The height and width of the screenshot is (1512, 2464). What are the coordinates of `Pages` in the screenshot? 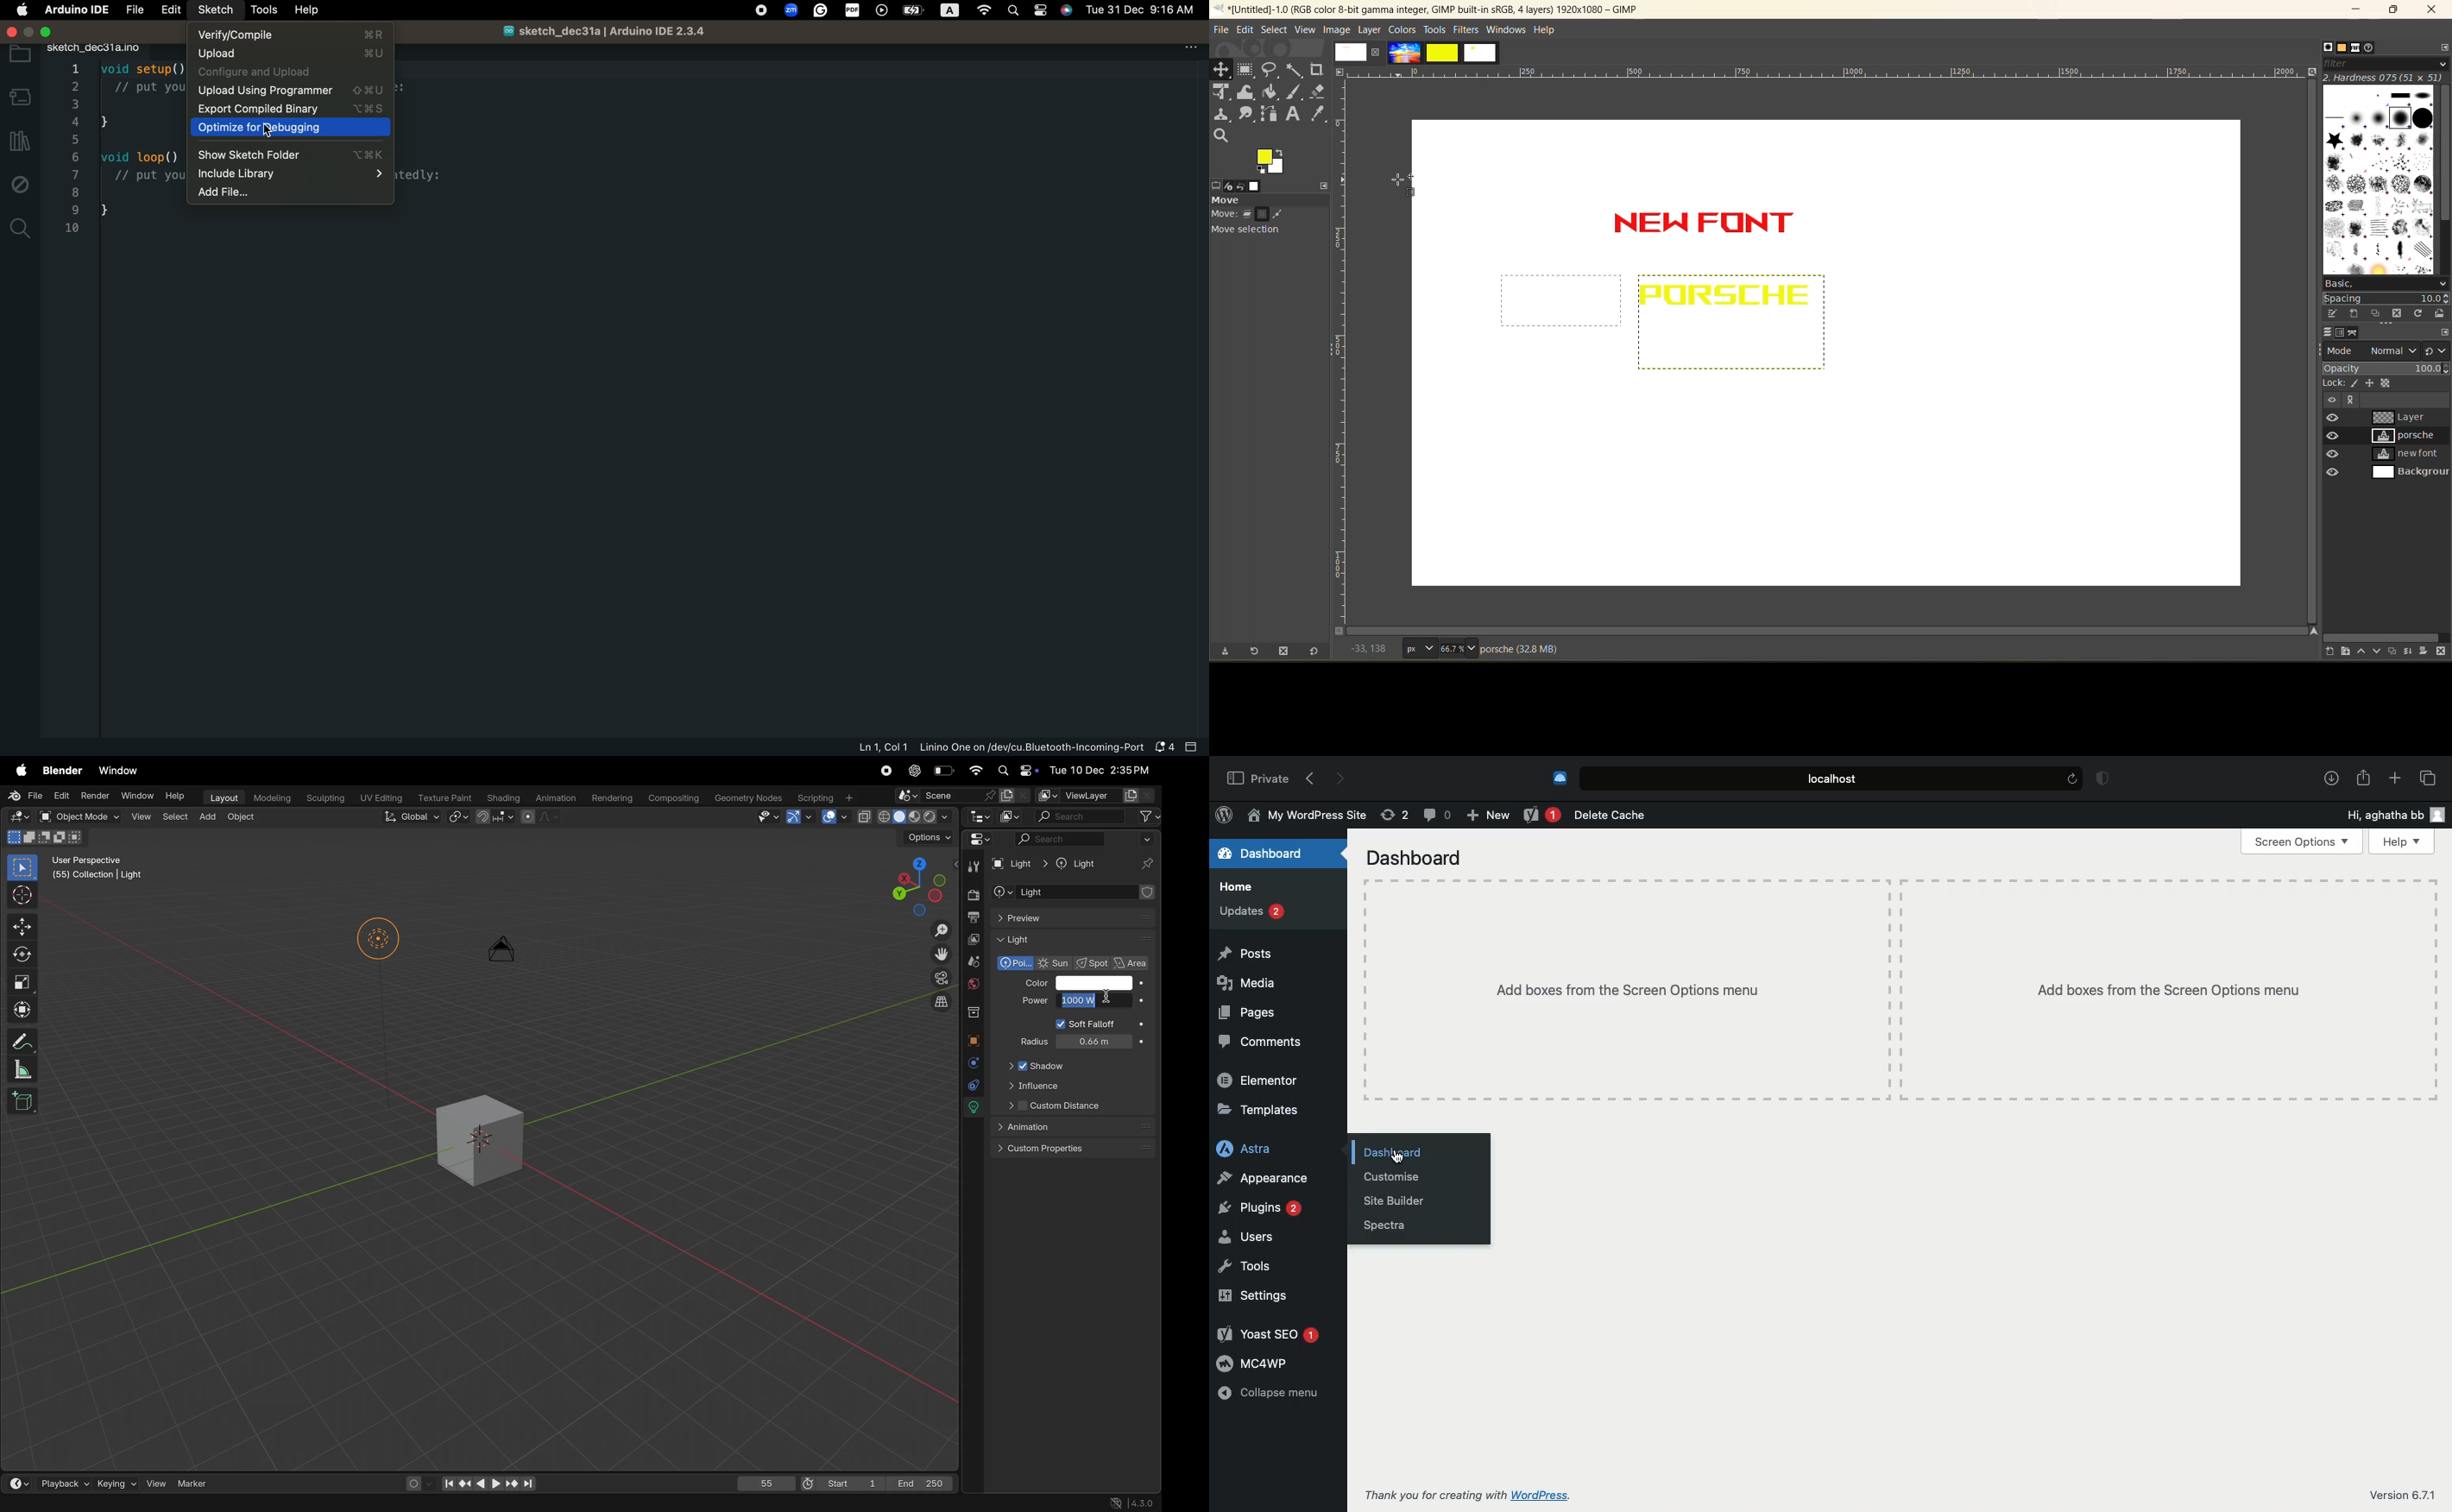 It's located at (1247, 1013).